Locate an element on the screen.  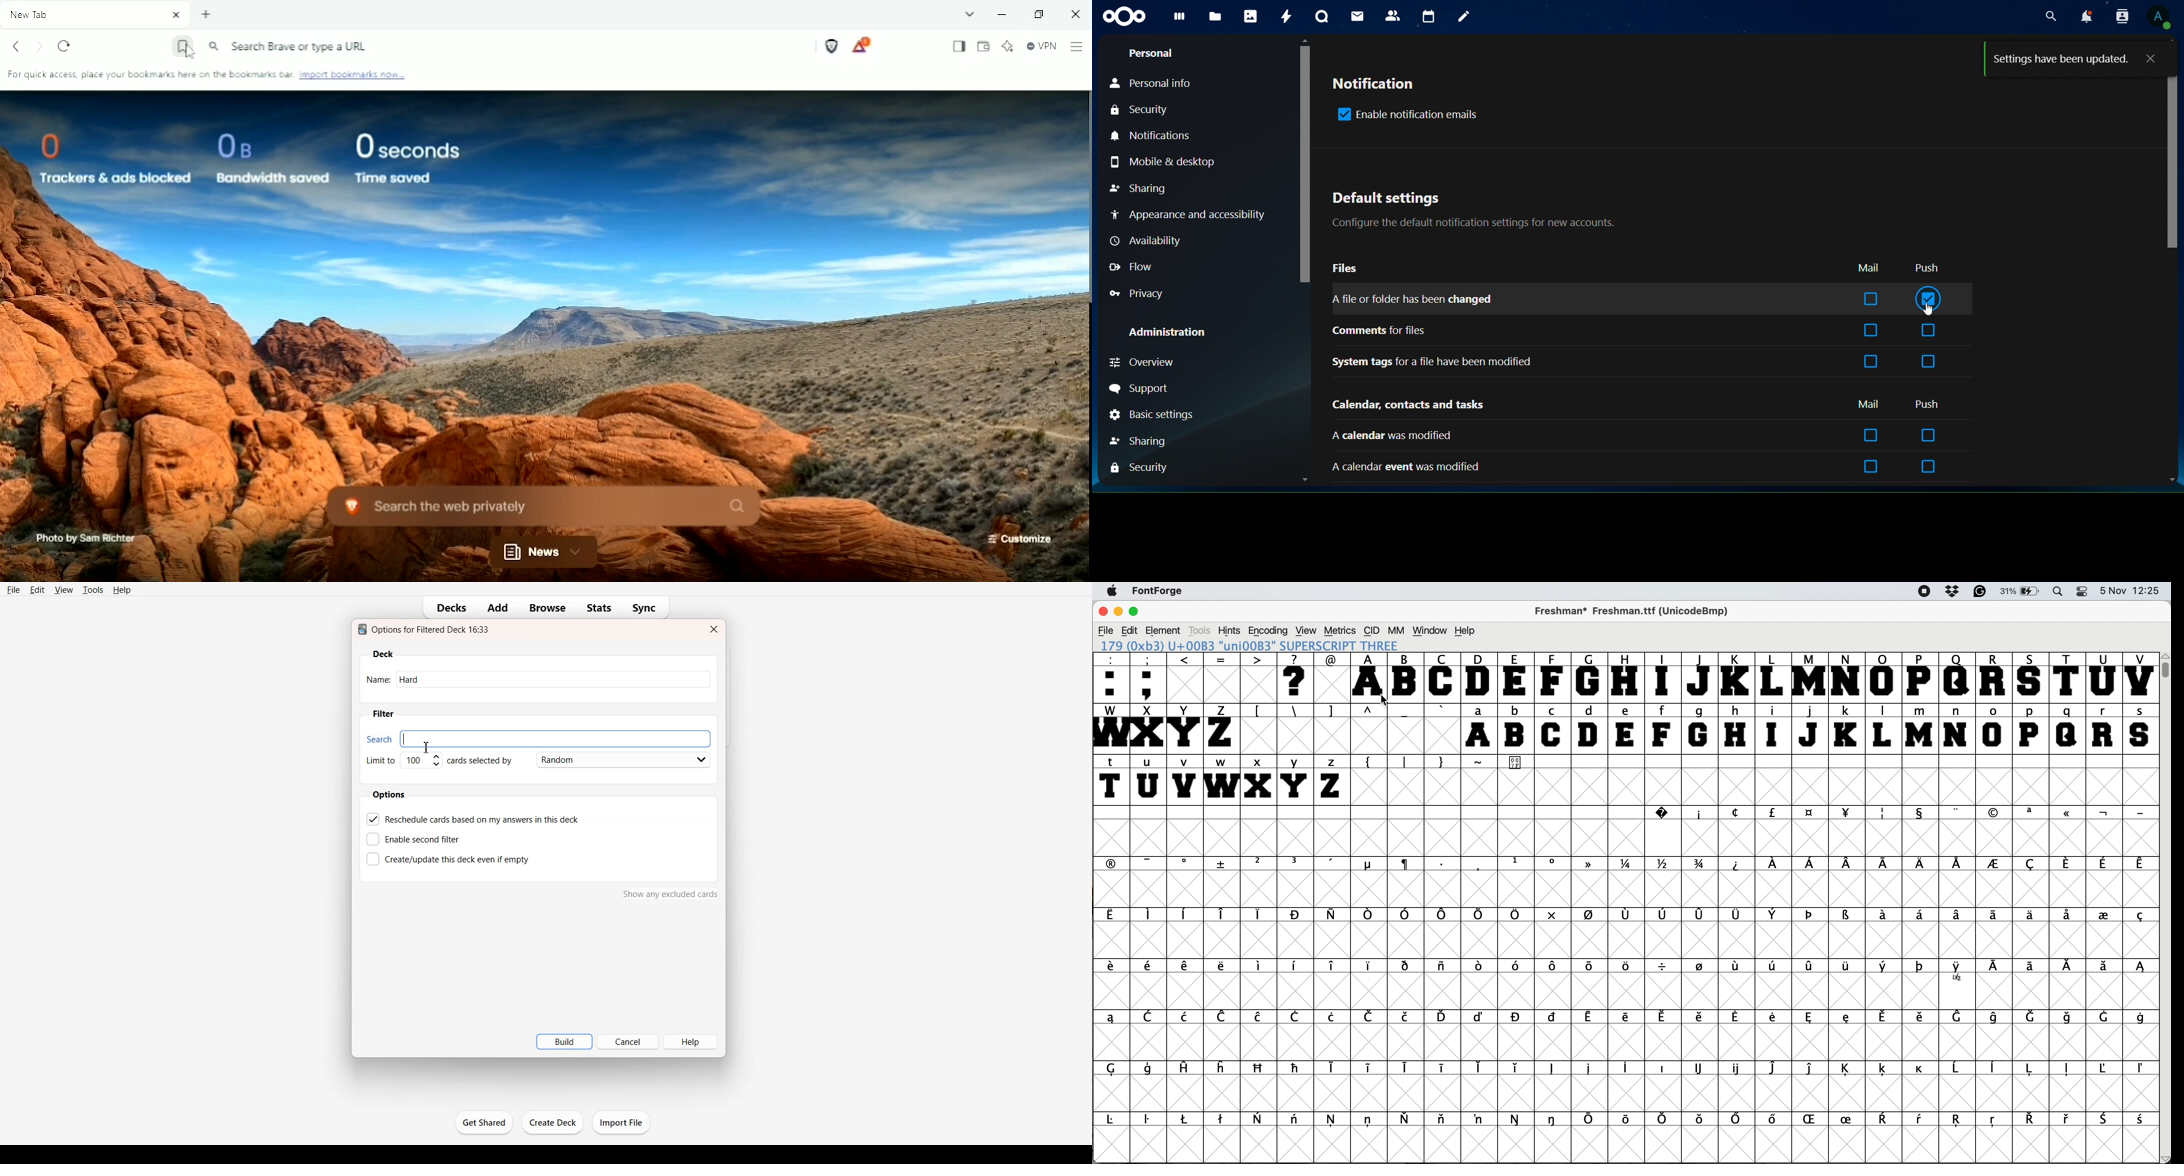
symbol is located at coordinates (1297, 966).